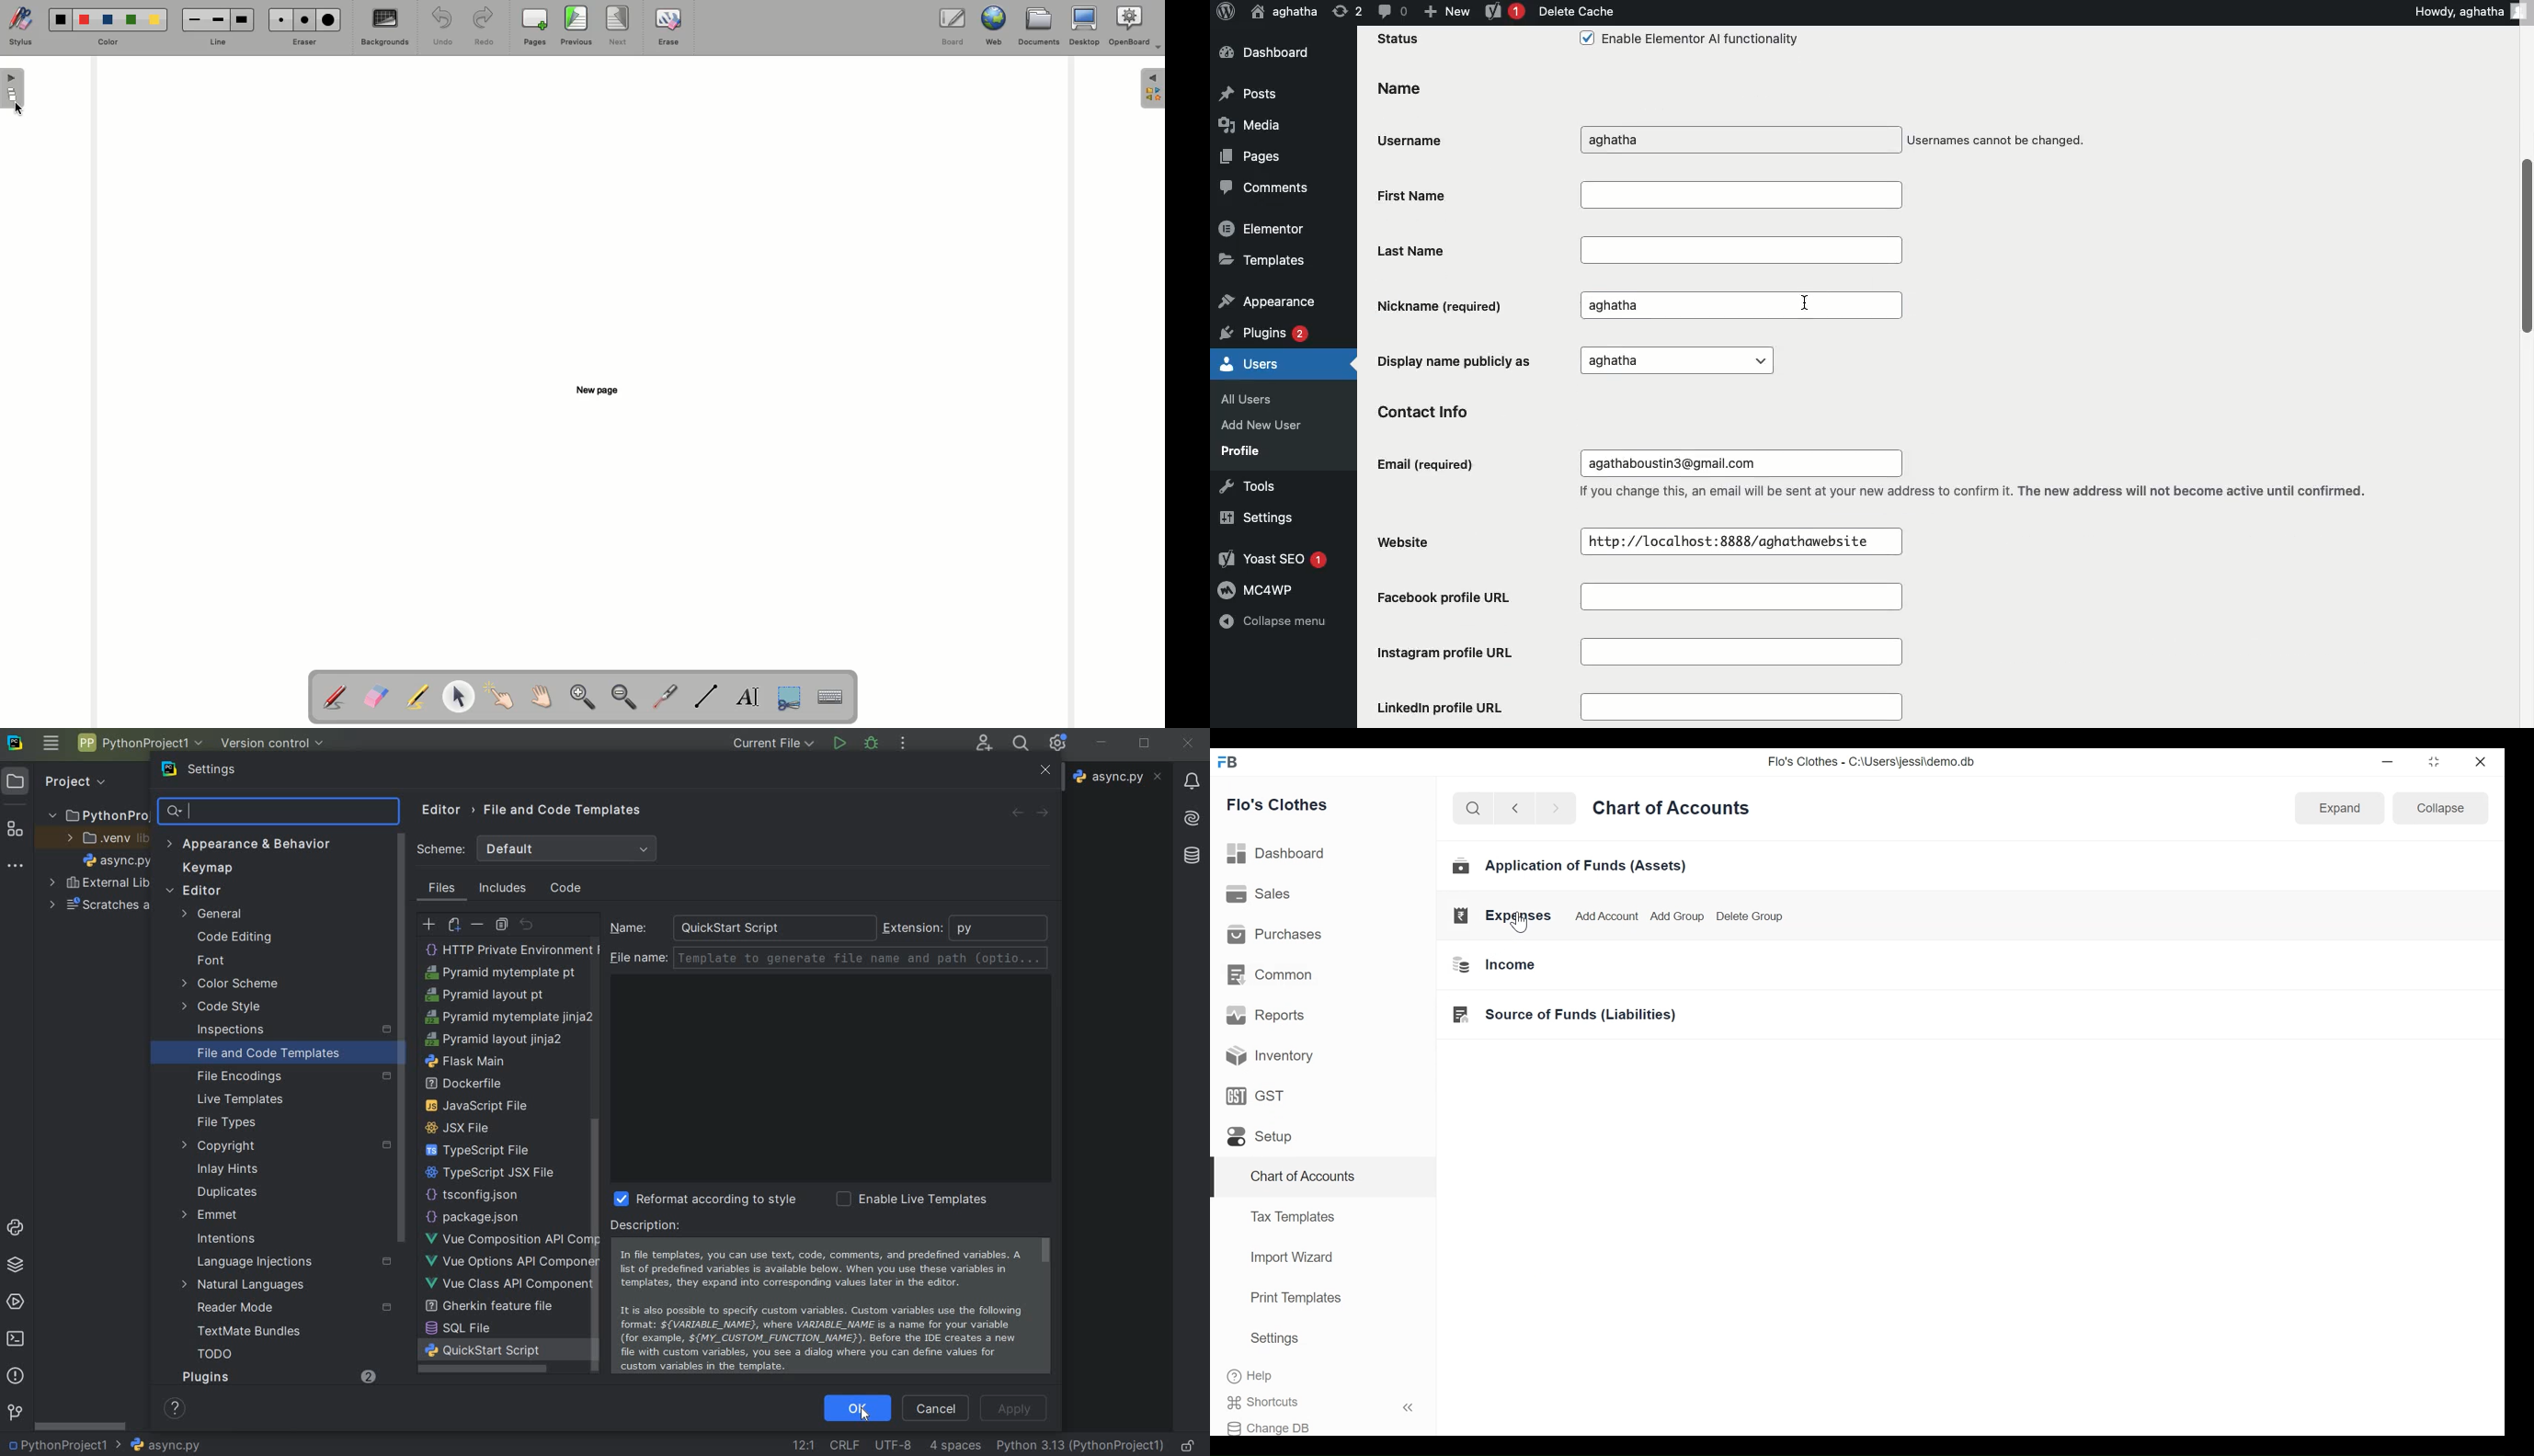  Describe the element at coordinates (902, 745) in the screenshot. I see `more actions` at that location.